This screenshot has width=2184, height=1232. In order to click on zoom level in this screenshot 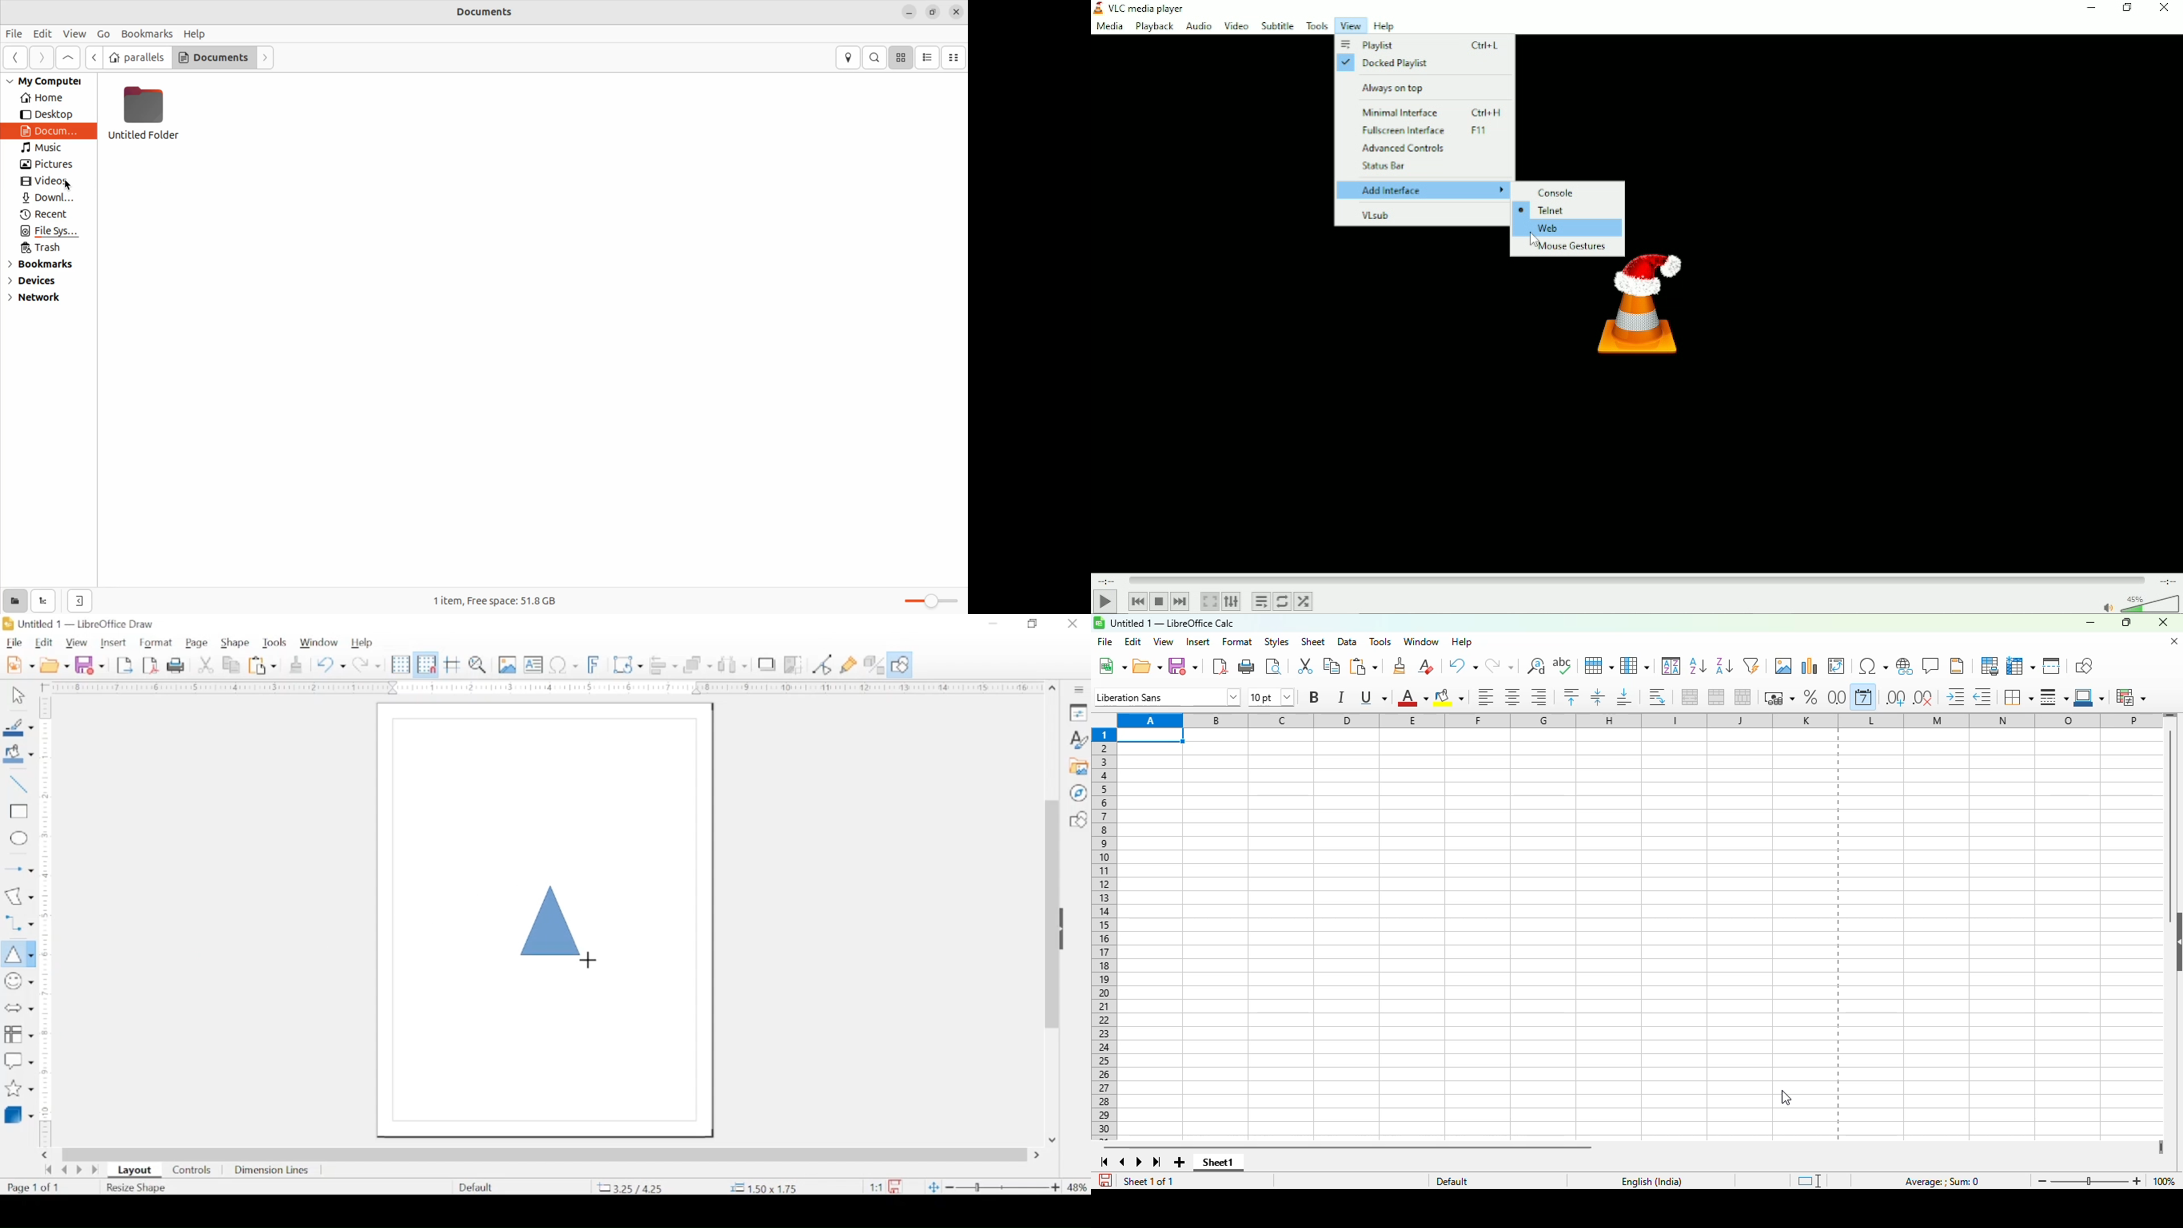, I will do `click(1078, 1187)`.